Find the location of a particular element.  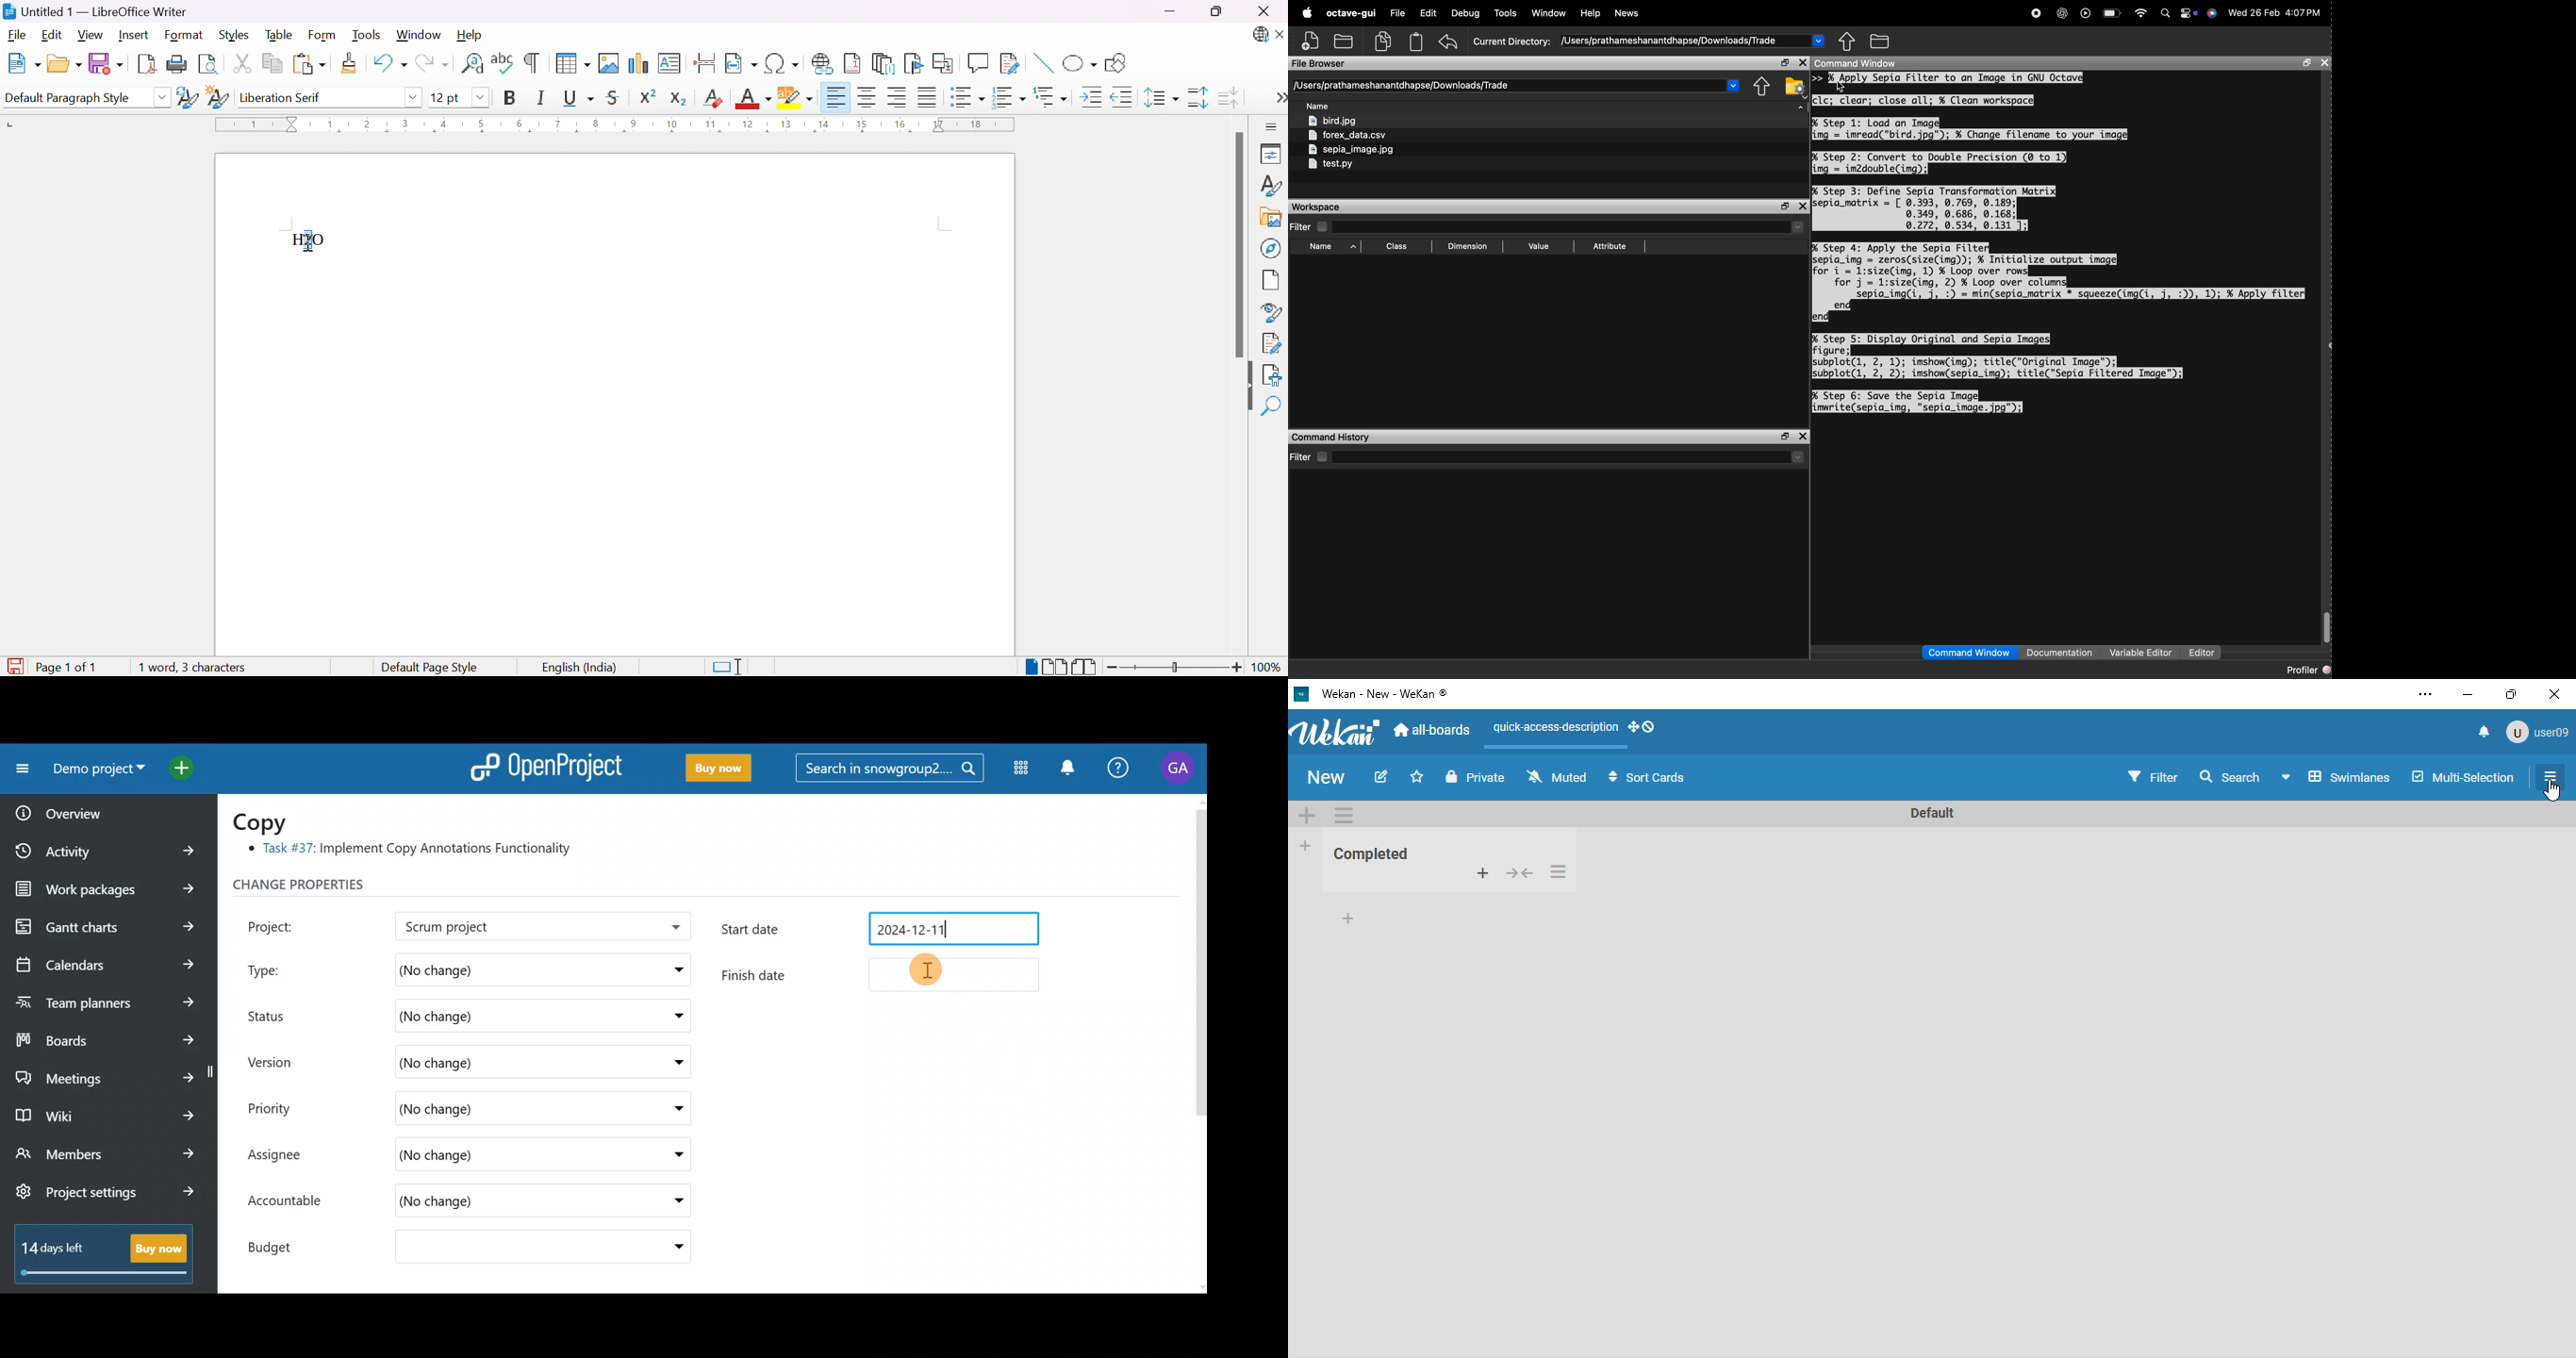

Insert cross-reference is located at coordinates (945, 62).